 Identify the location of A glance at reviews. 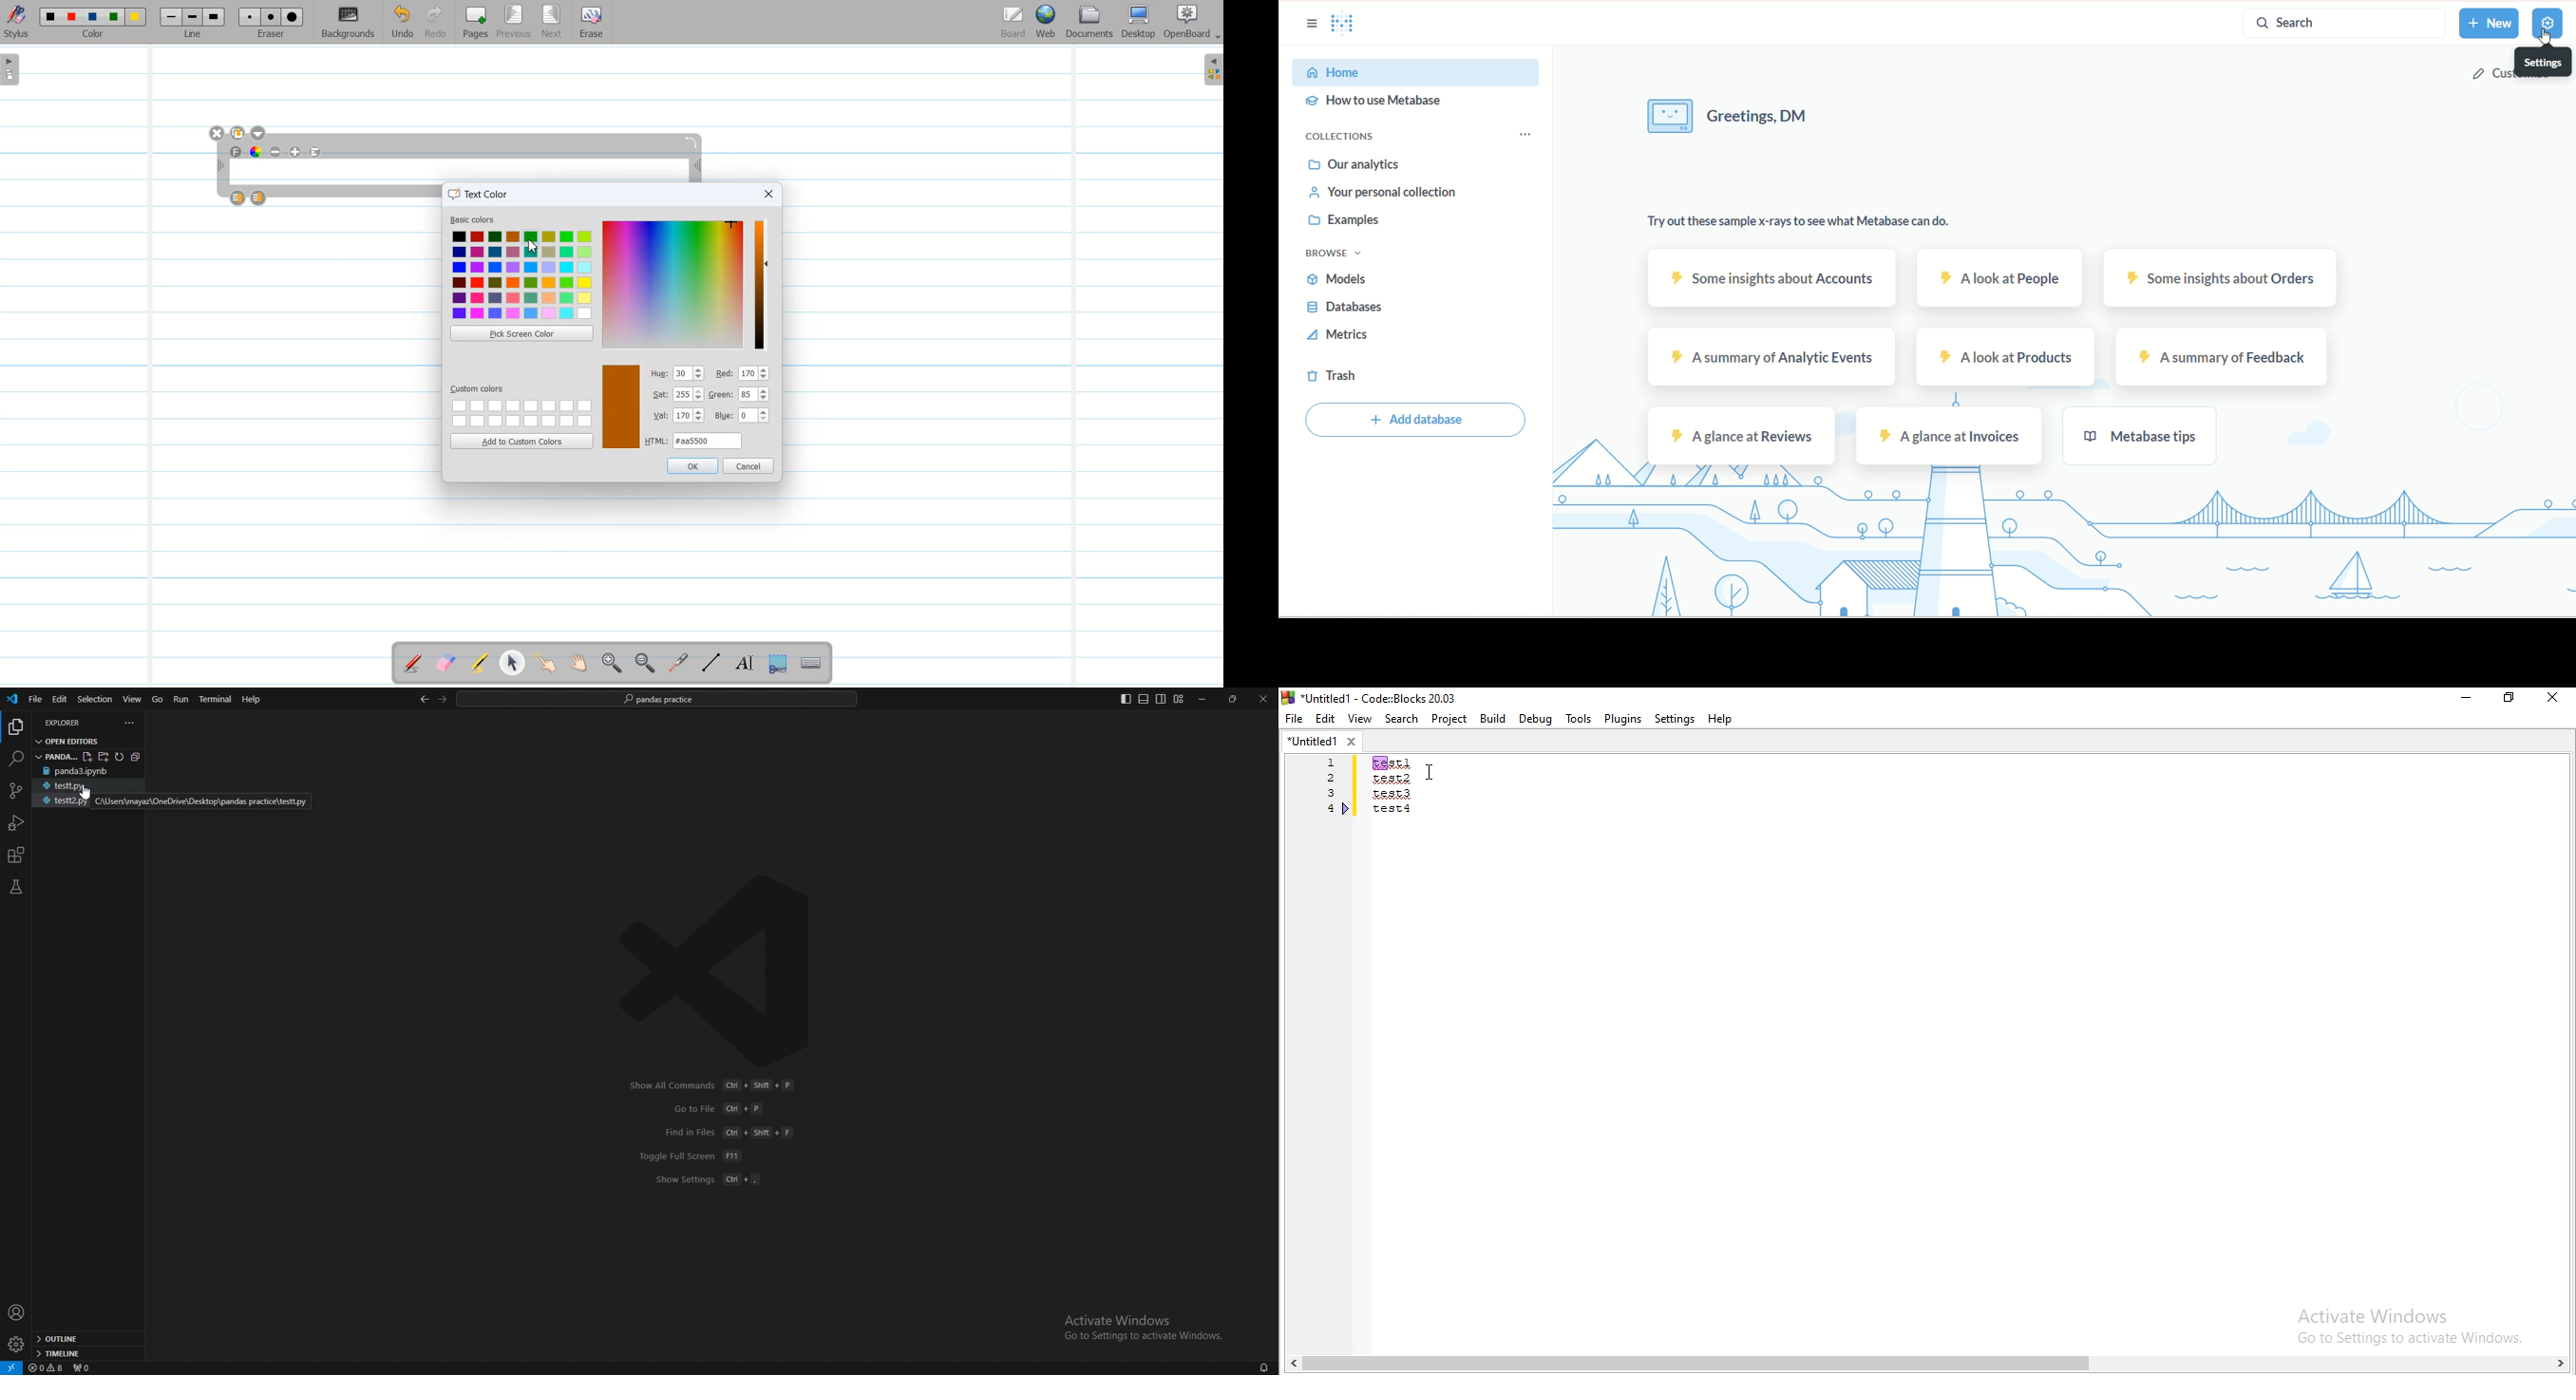
(1742, 437).